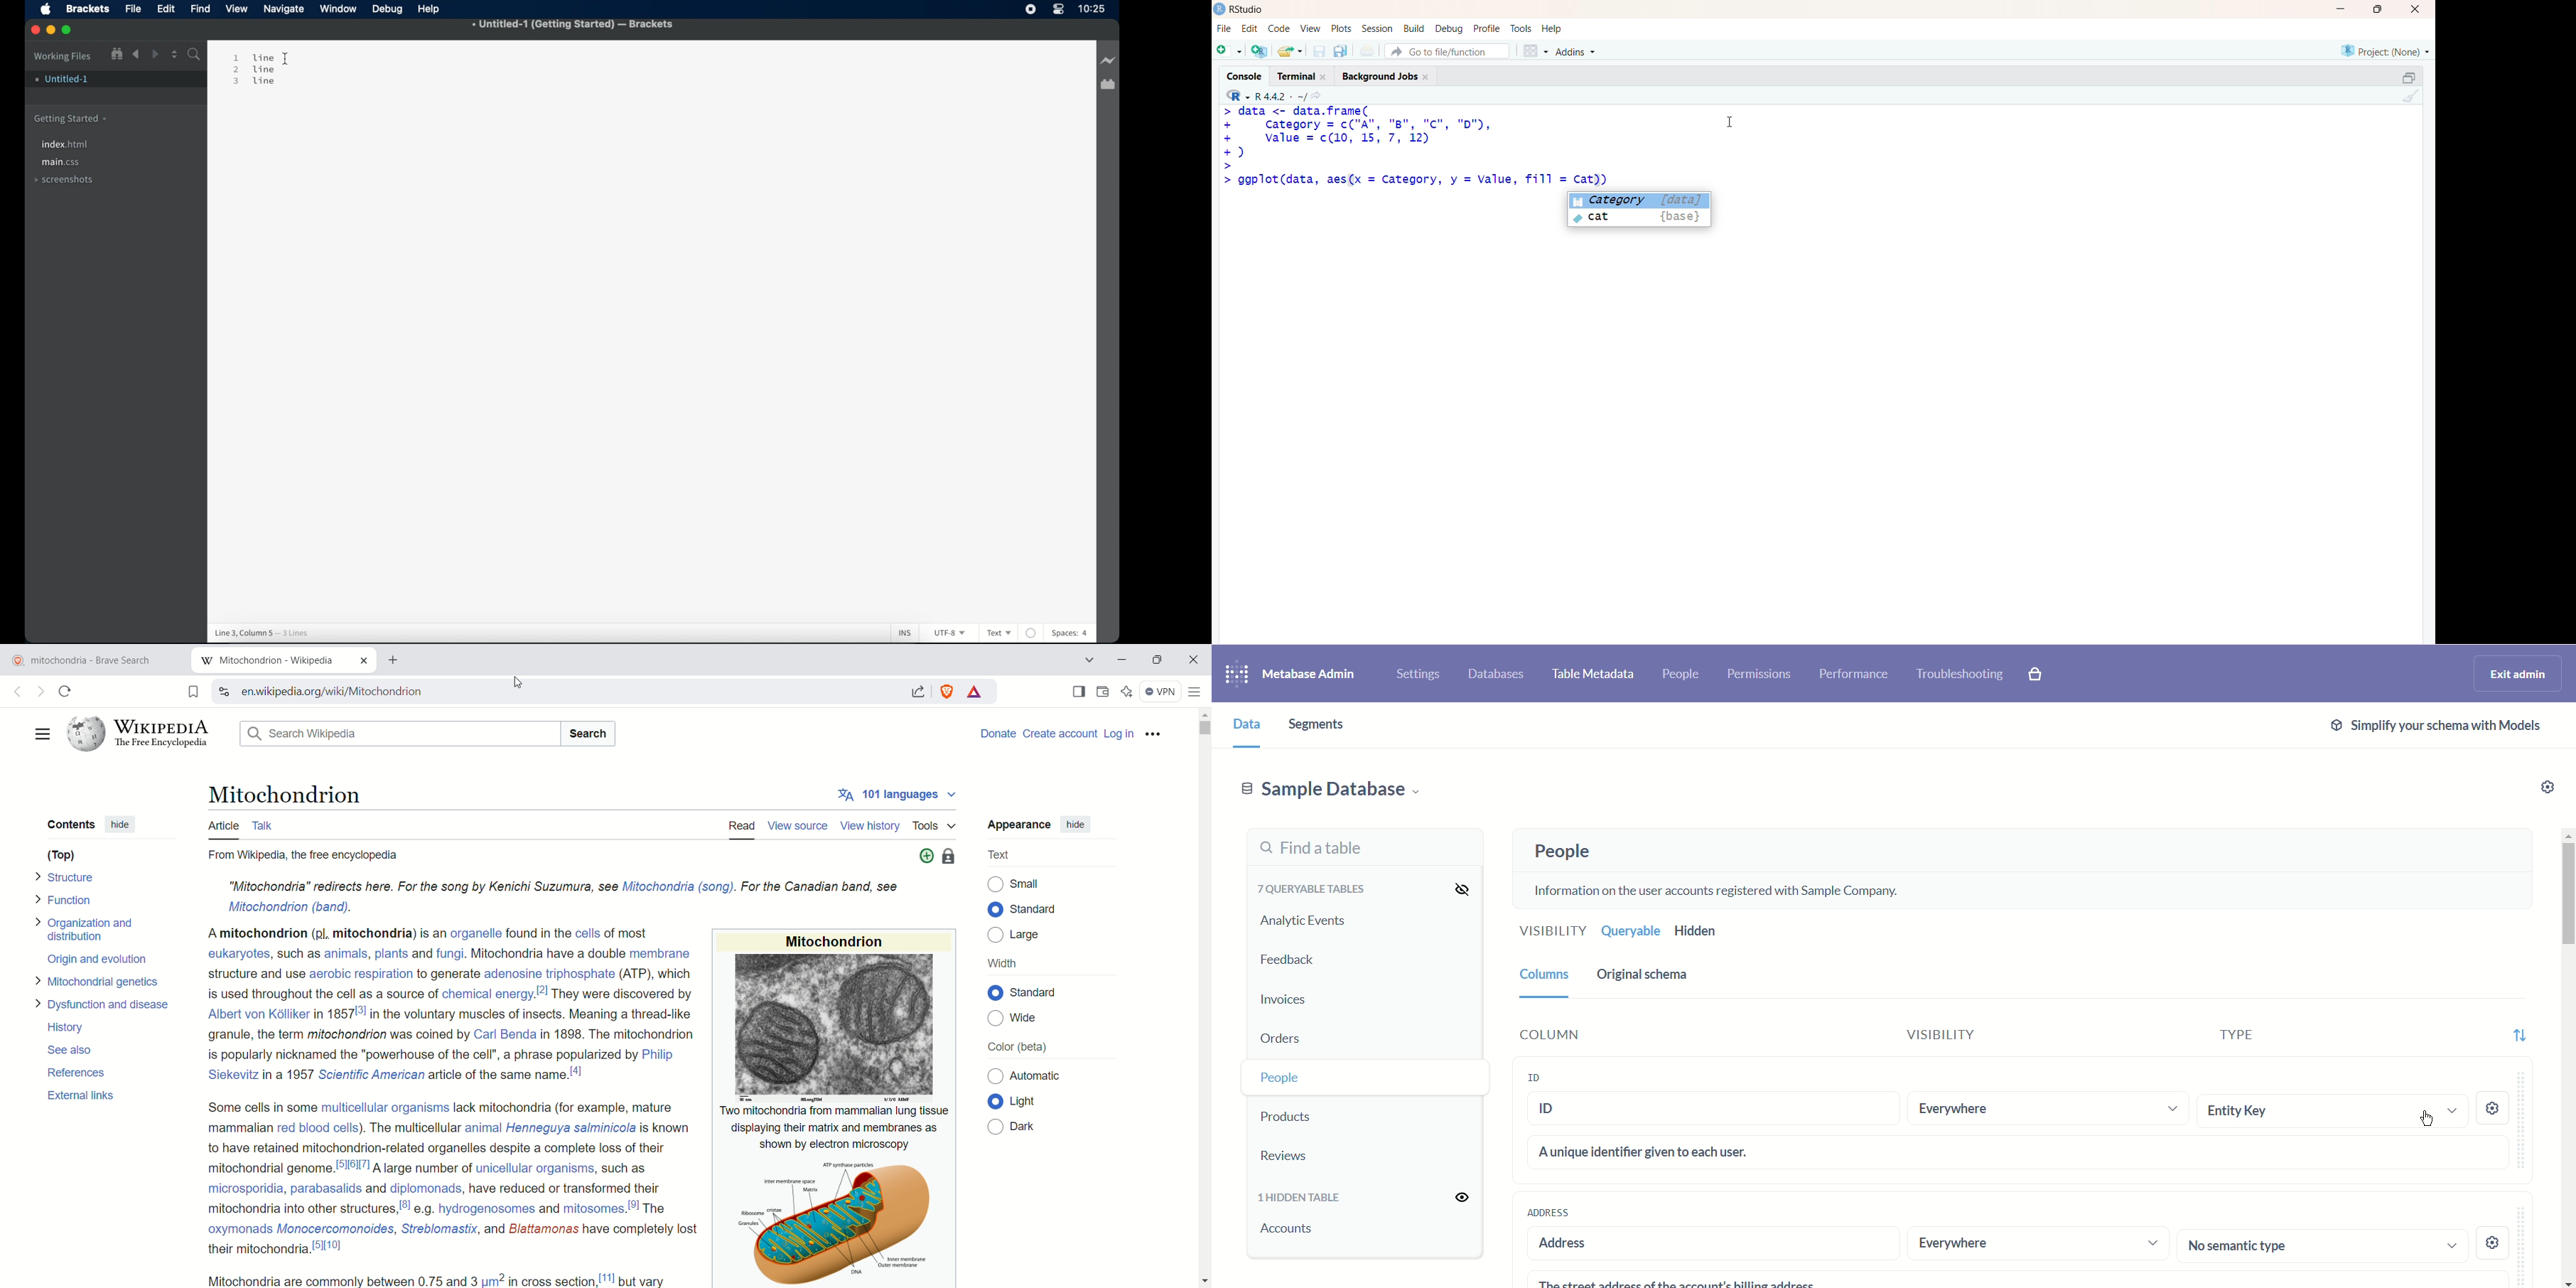 The width and height of the screenshot is (2576, 1288). Describe the element at coordinates (1419, 147) in the screenshot. I see `code - > data <- data.frame(Category = c("A", "8B", "c", "D"),value = c(10, 15, 7, 12)) ggplot(data)` at that location.